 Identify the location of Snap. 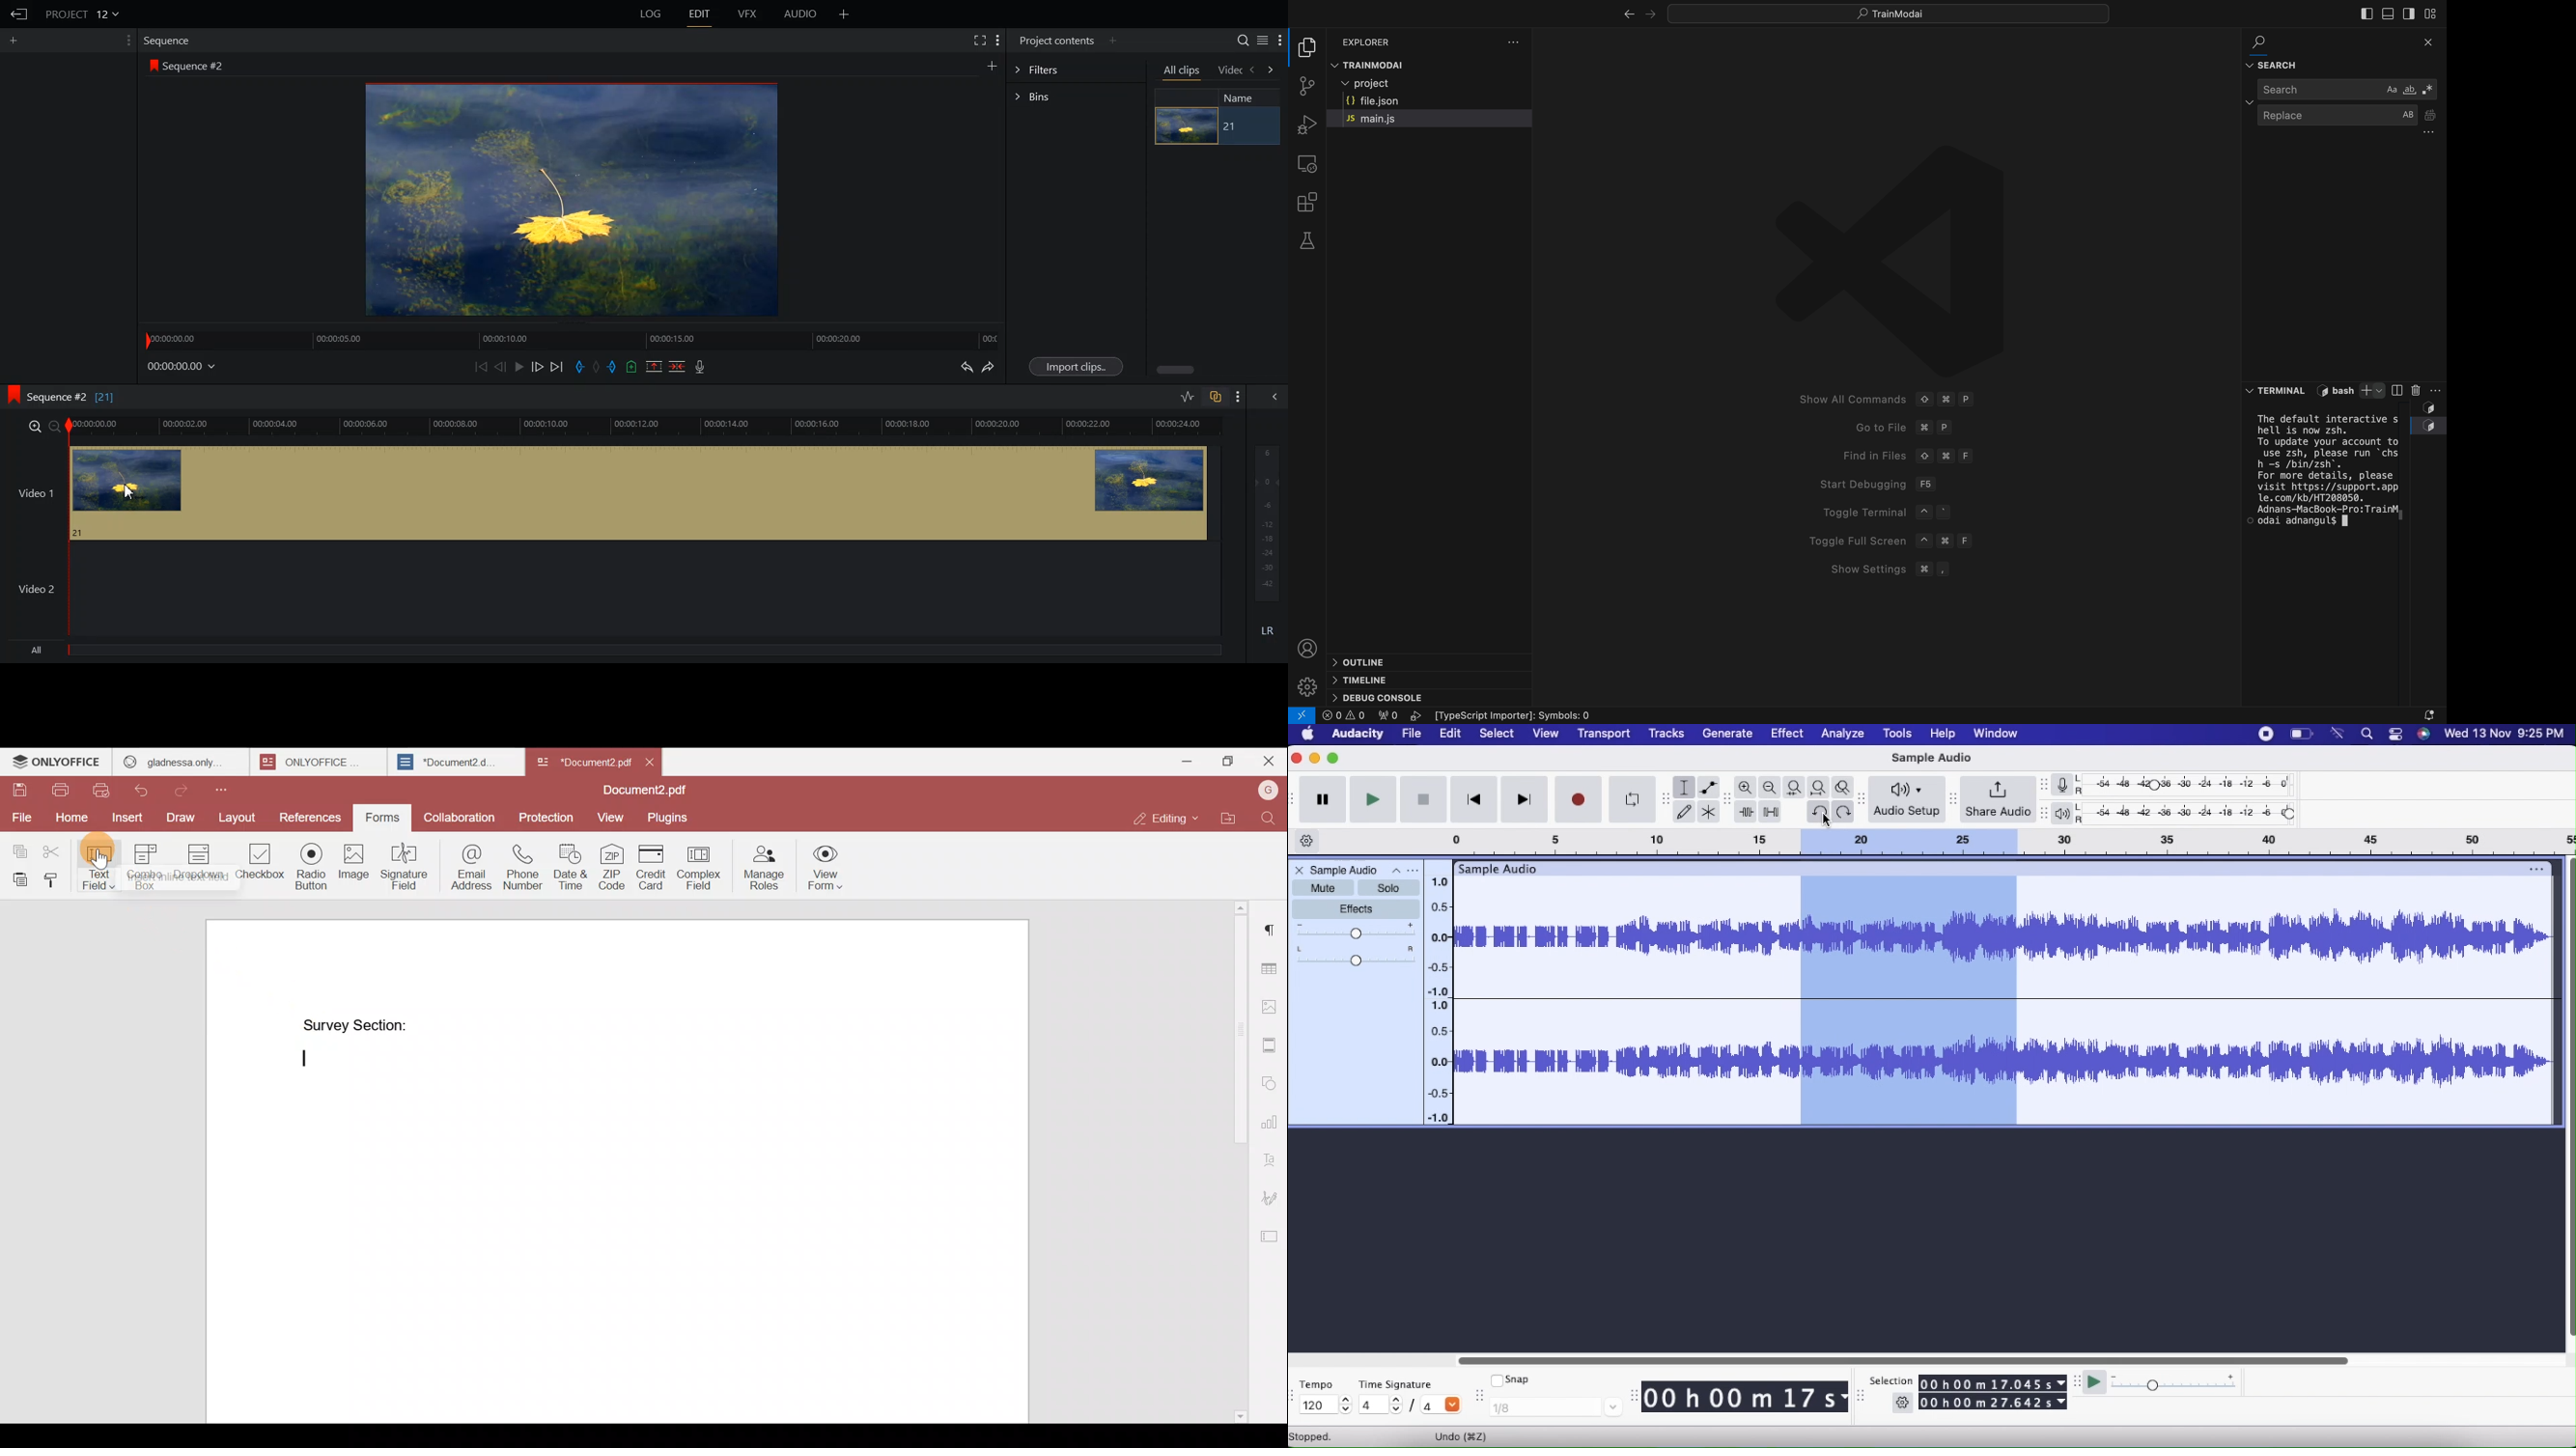
(1509, 1379).